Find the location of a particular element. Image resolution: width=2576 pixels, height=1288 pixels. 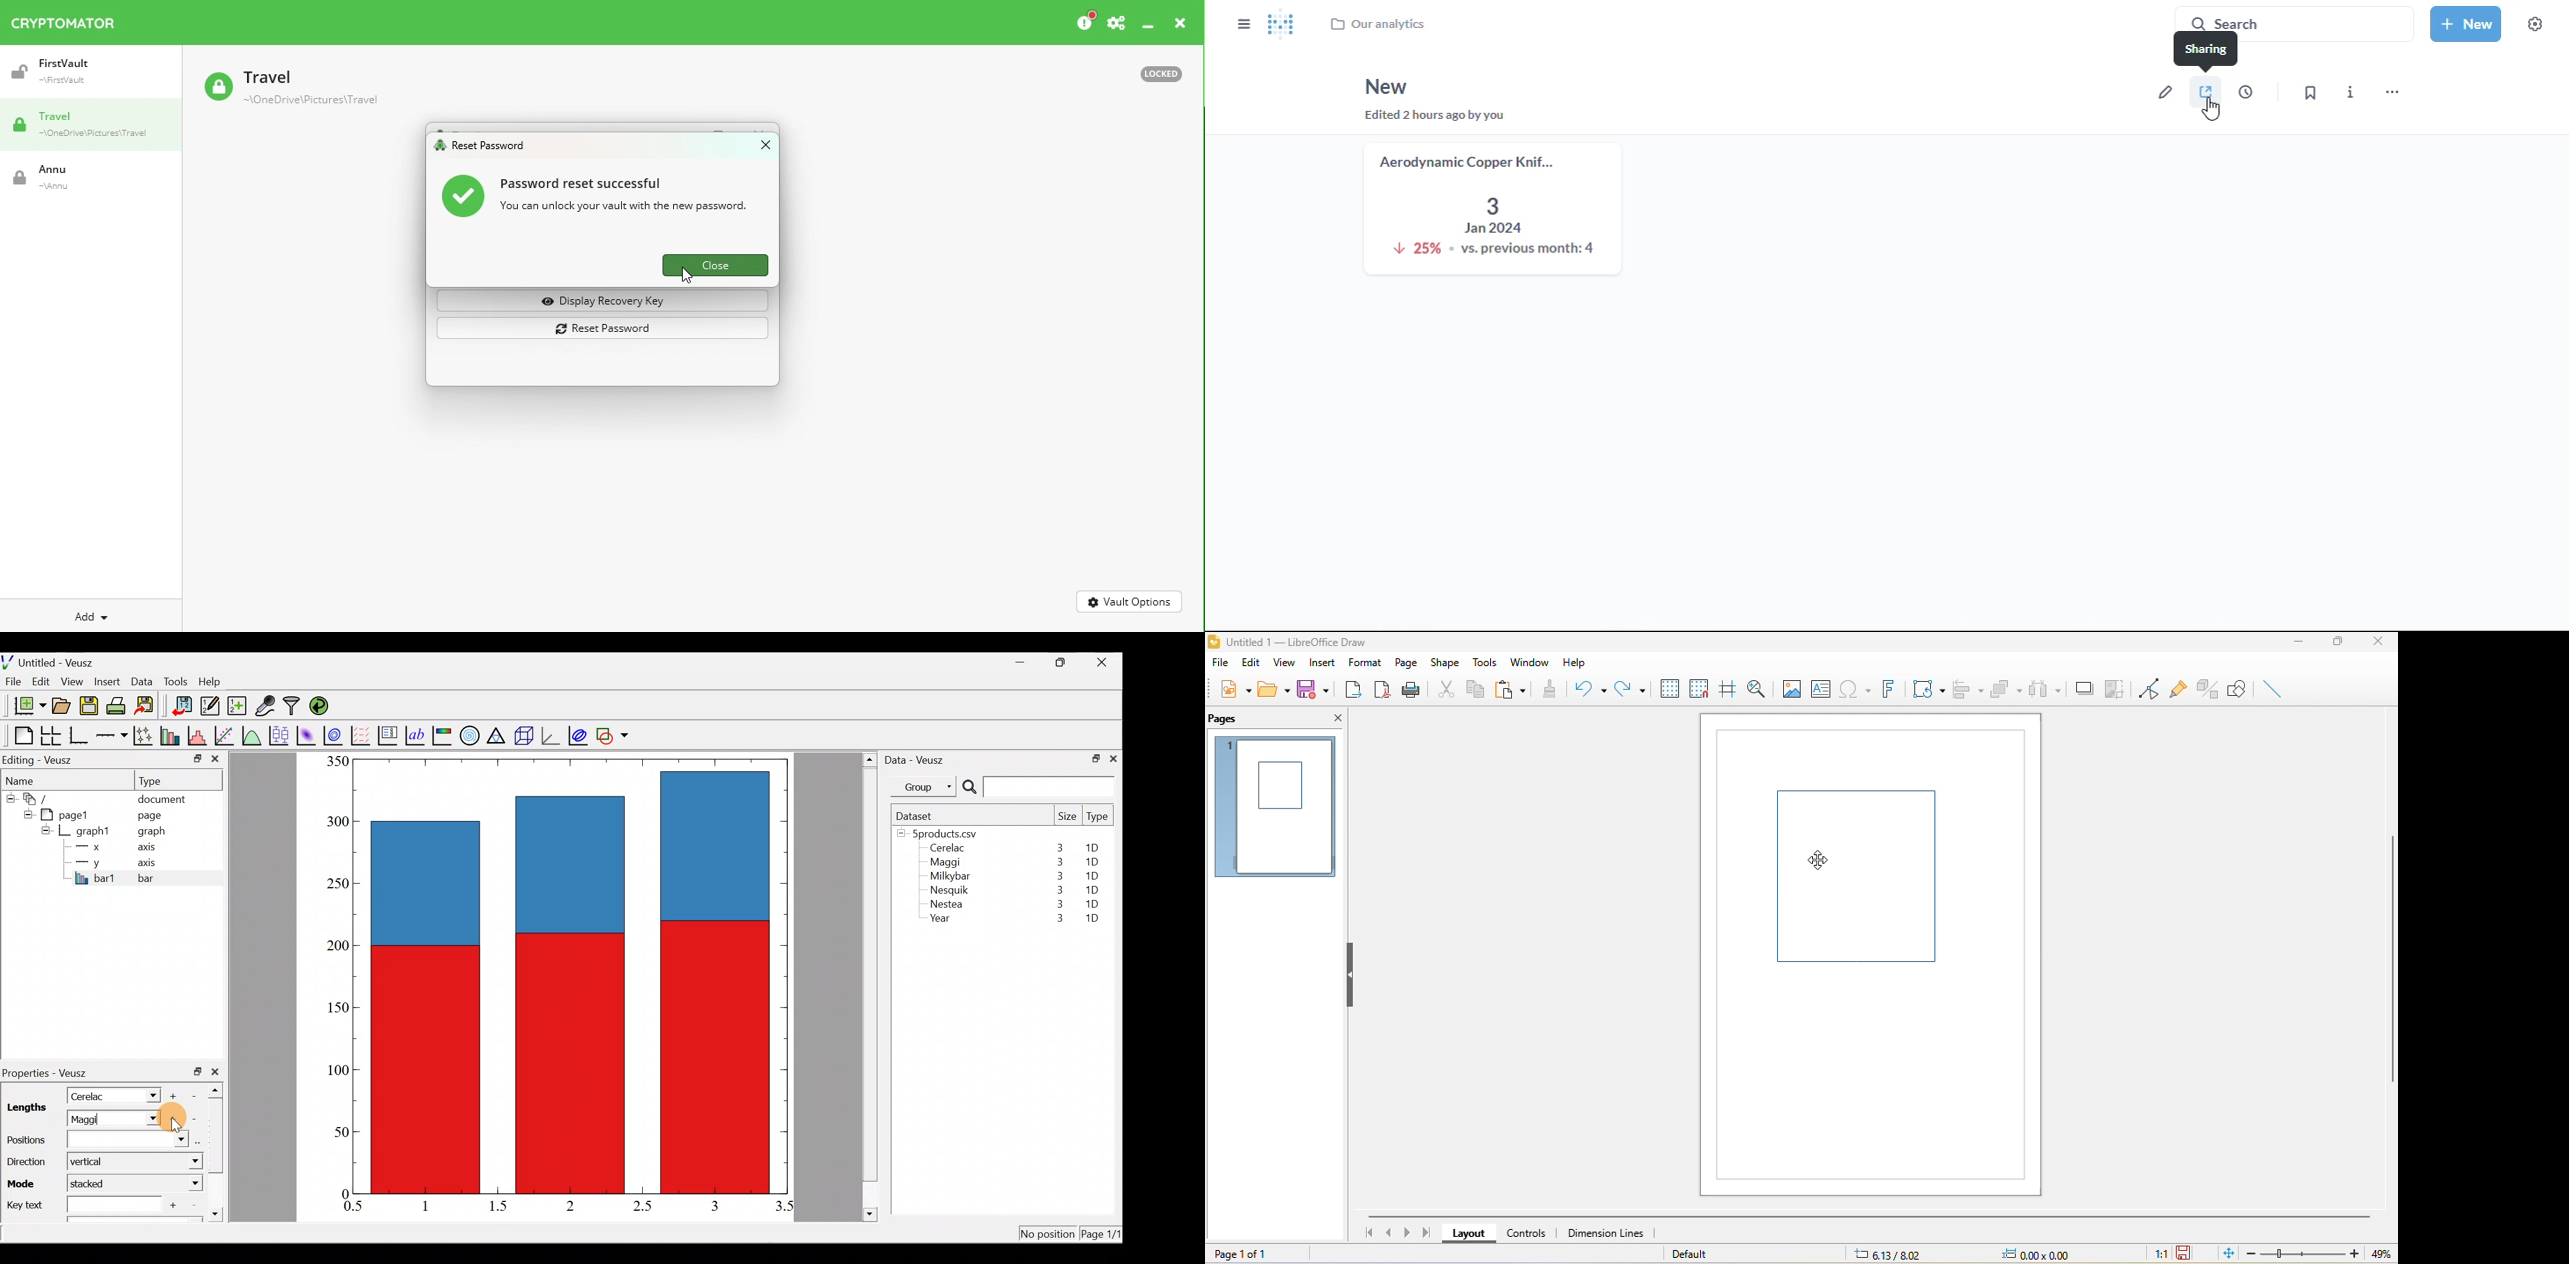

next page is located at coordinates (1407, 1234).